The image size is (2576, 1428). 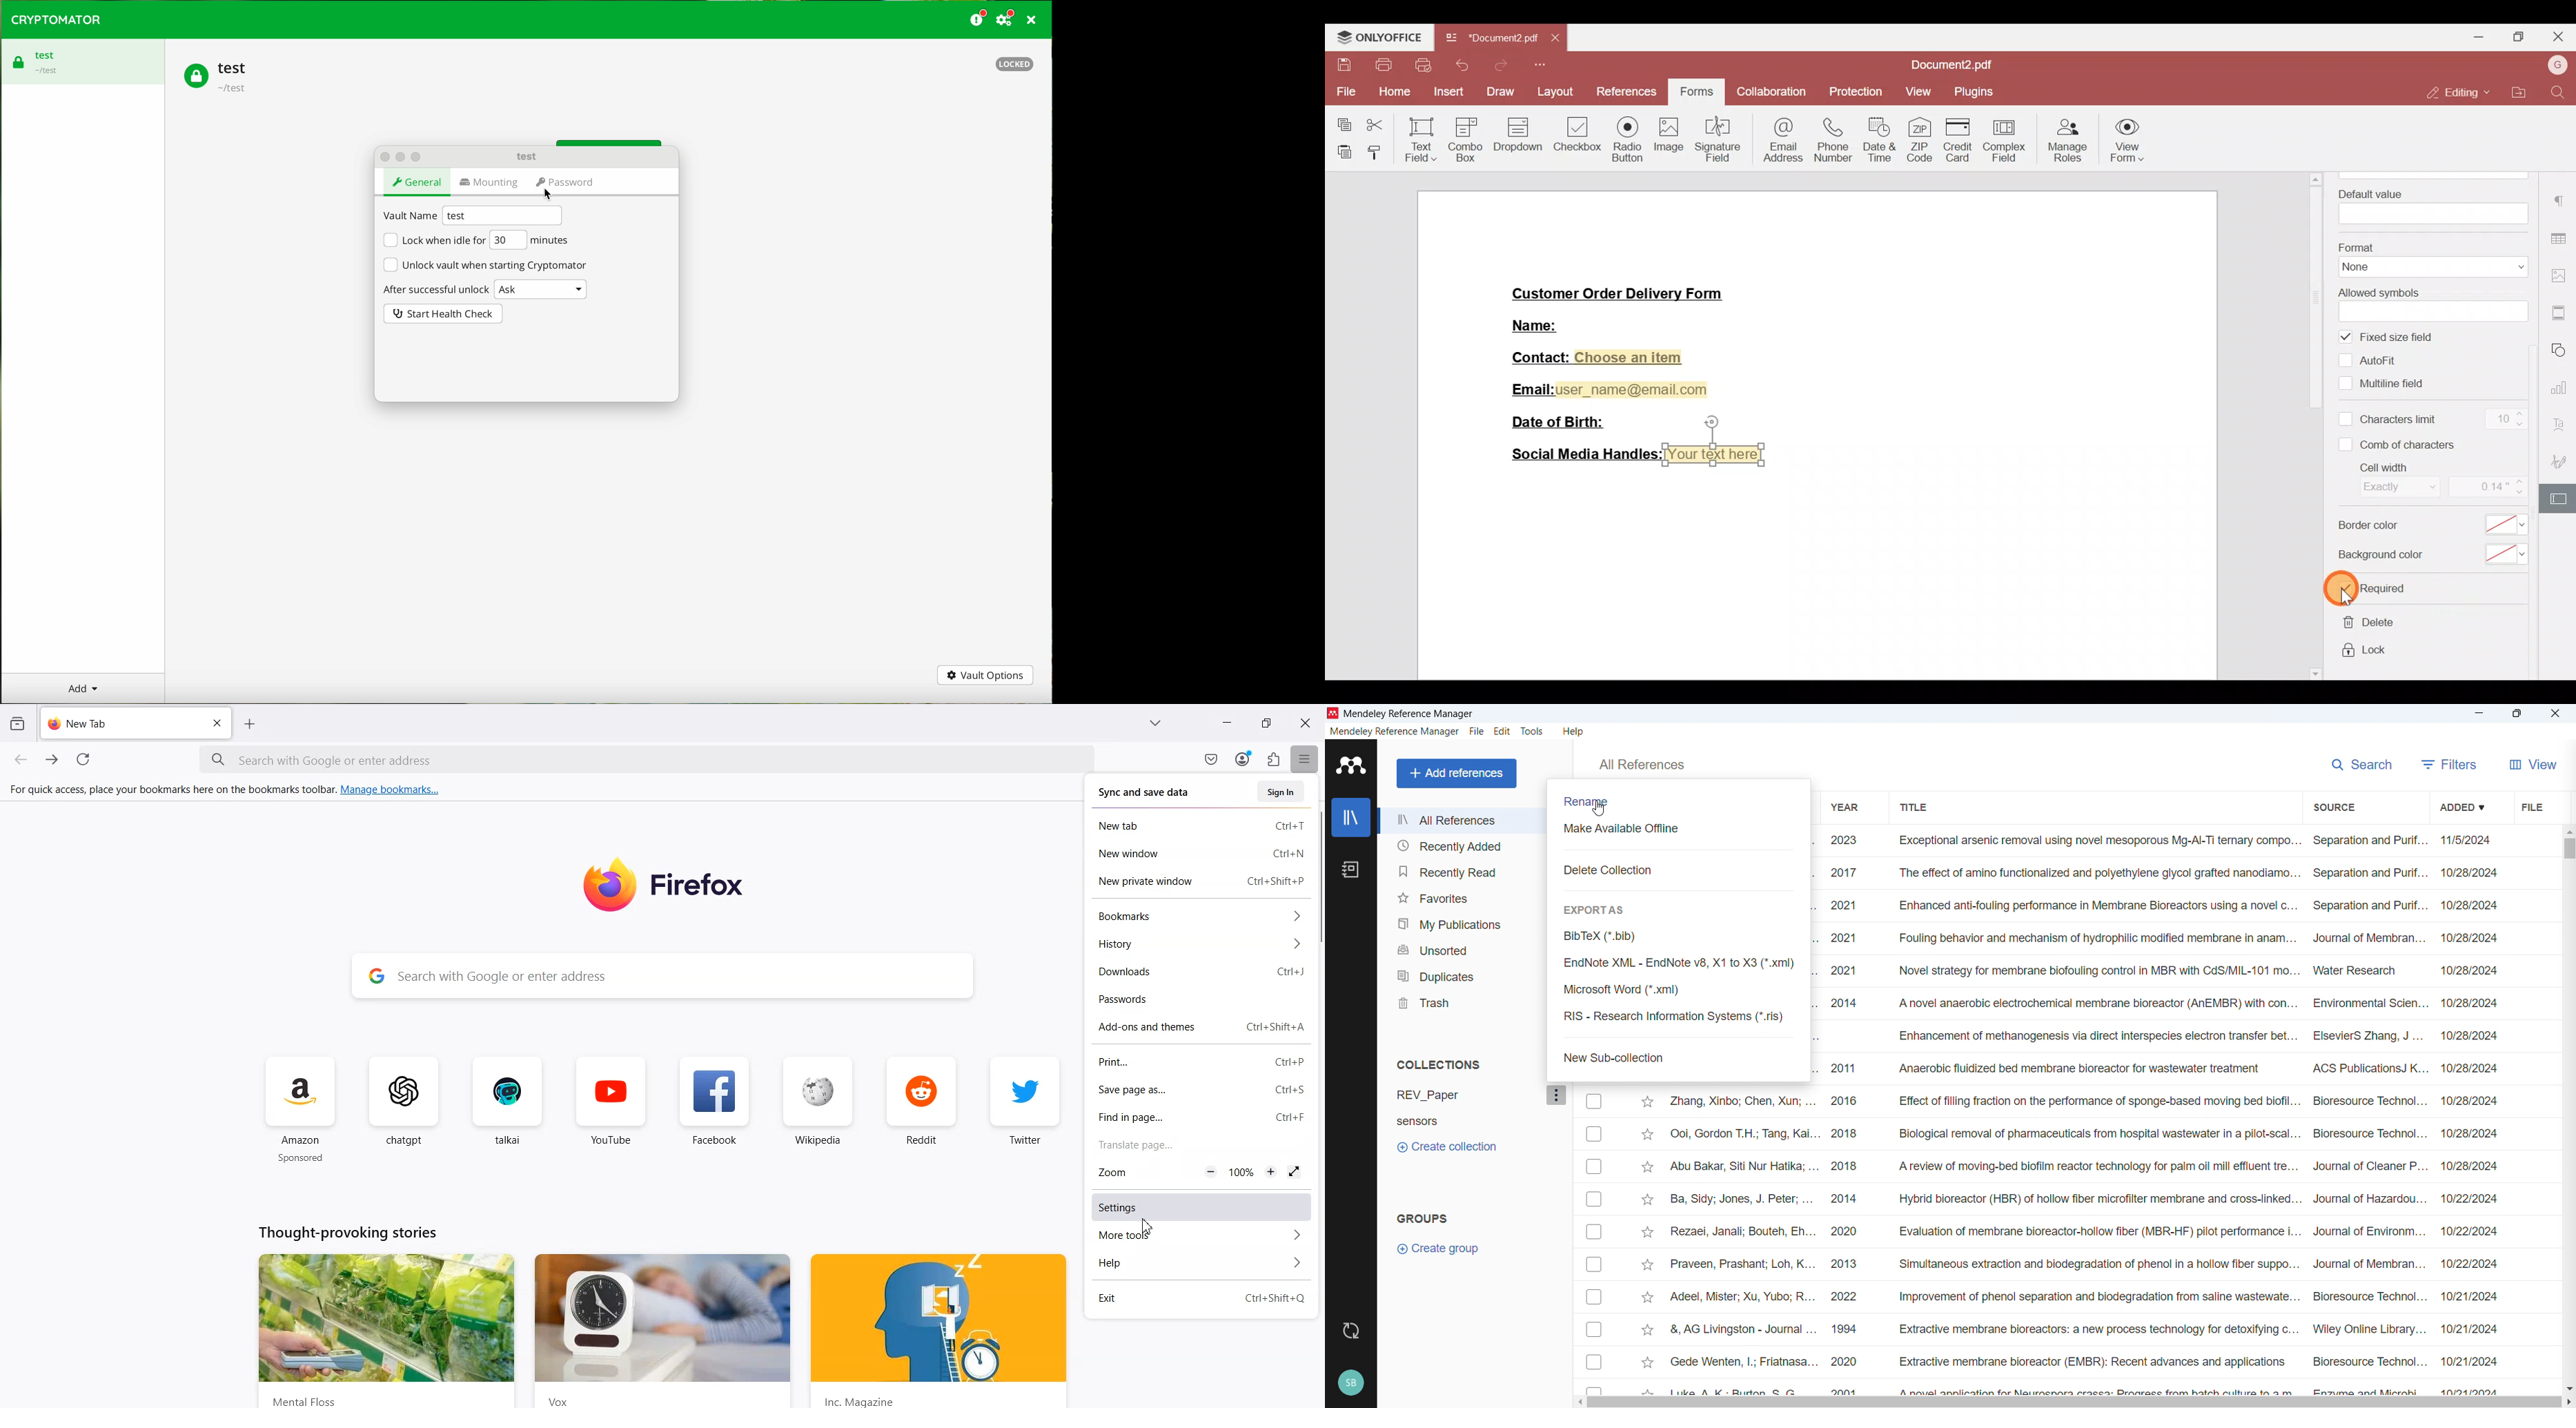 What do you see at coordinates (1305, 723) in the screenshot?
I see `Close` at bounding box center [1305, 723].